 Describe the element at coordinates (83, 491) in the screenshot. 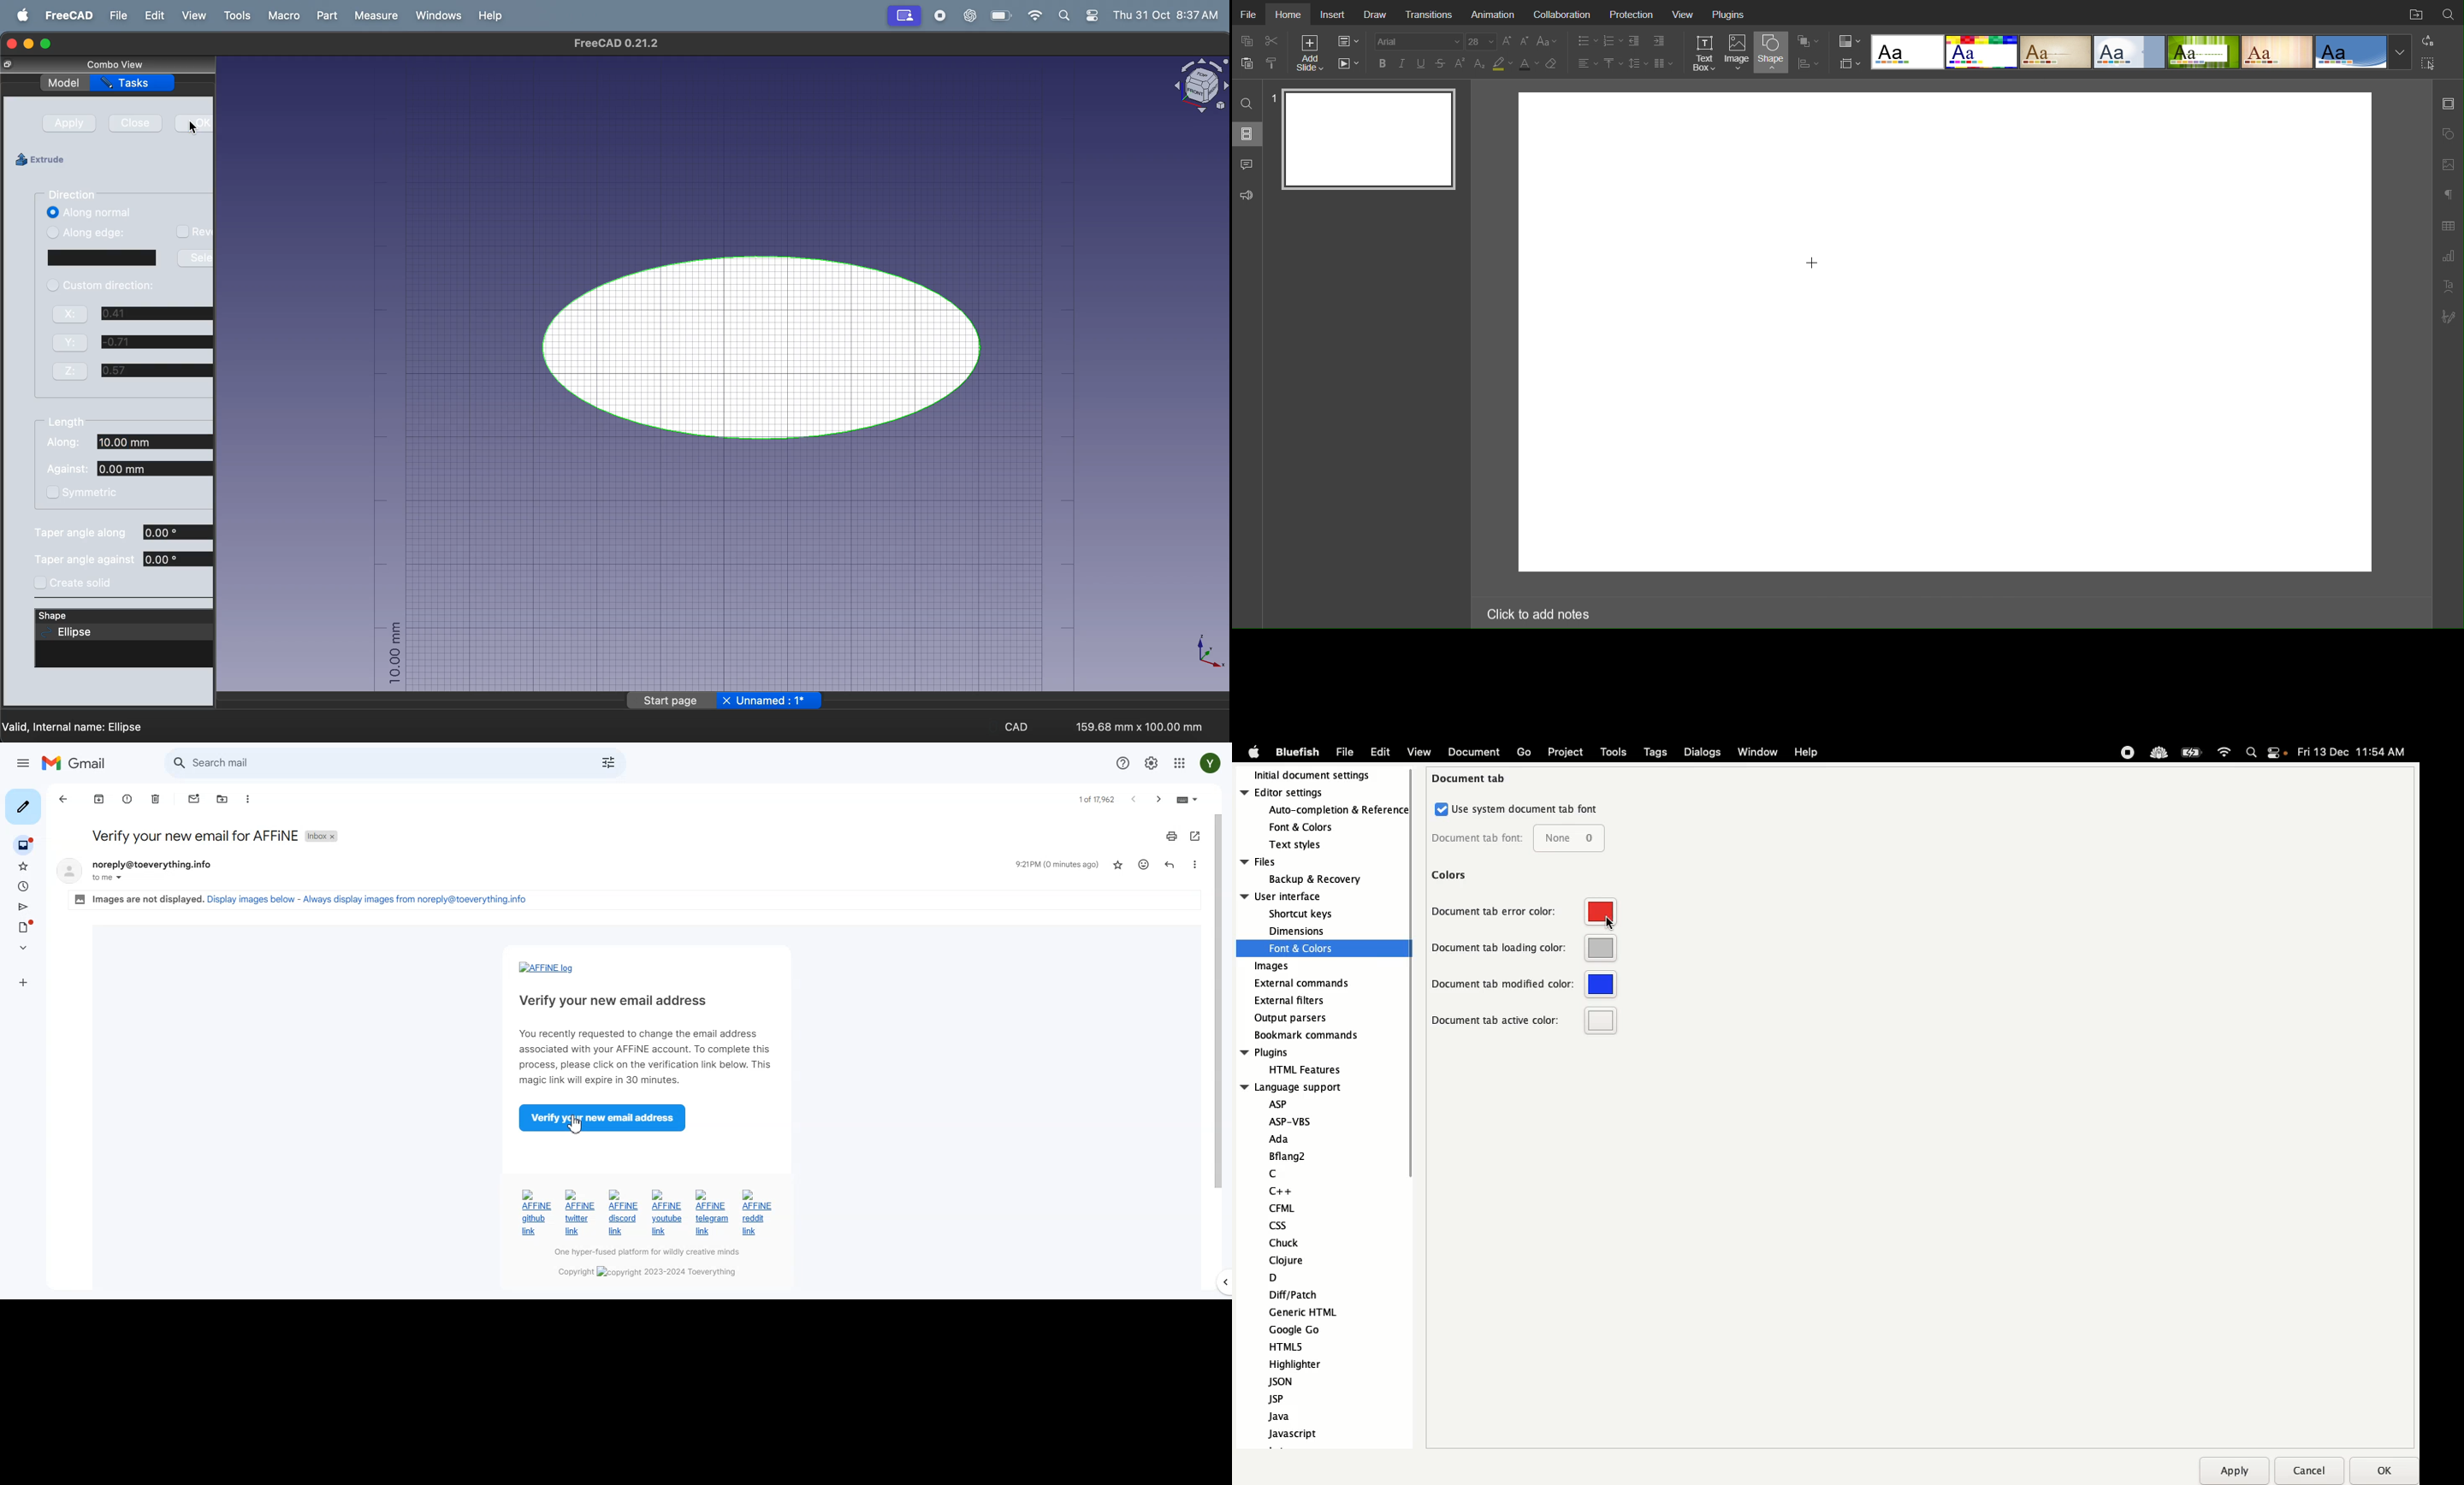

I see `symetric` at that location.